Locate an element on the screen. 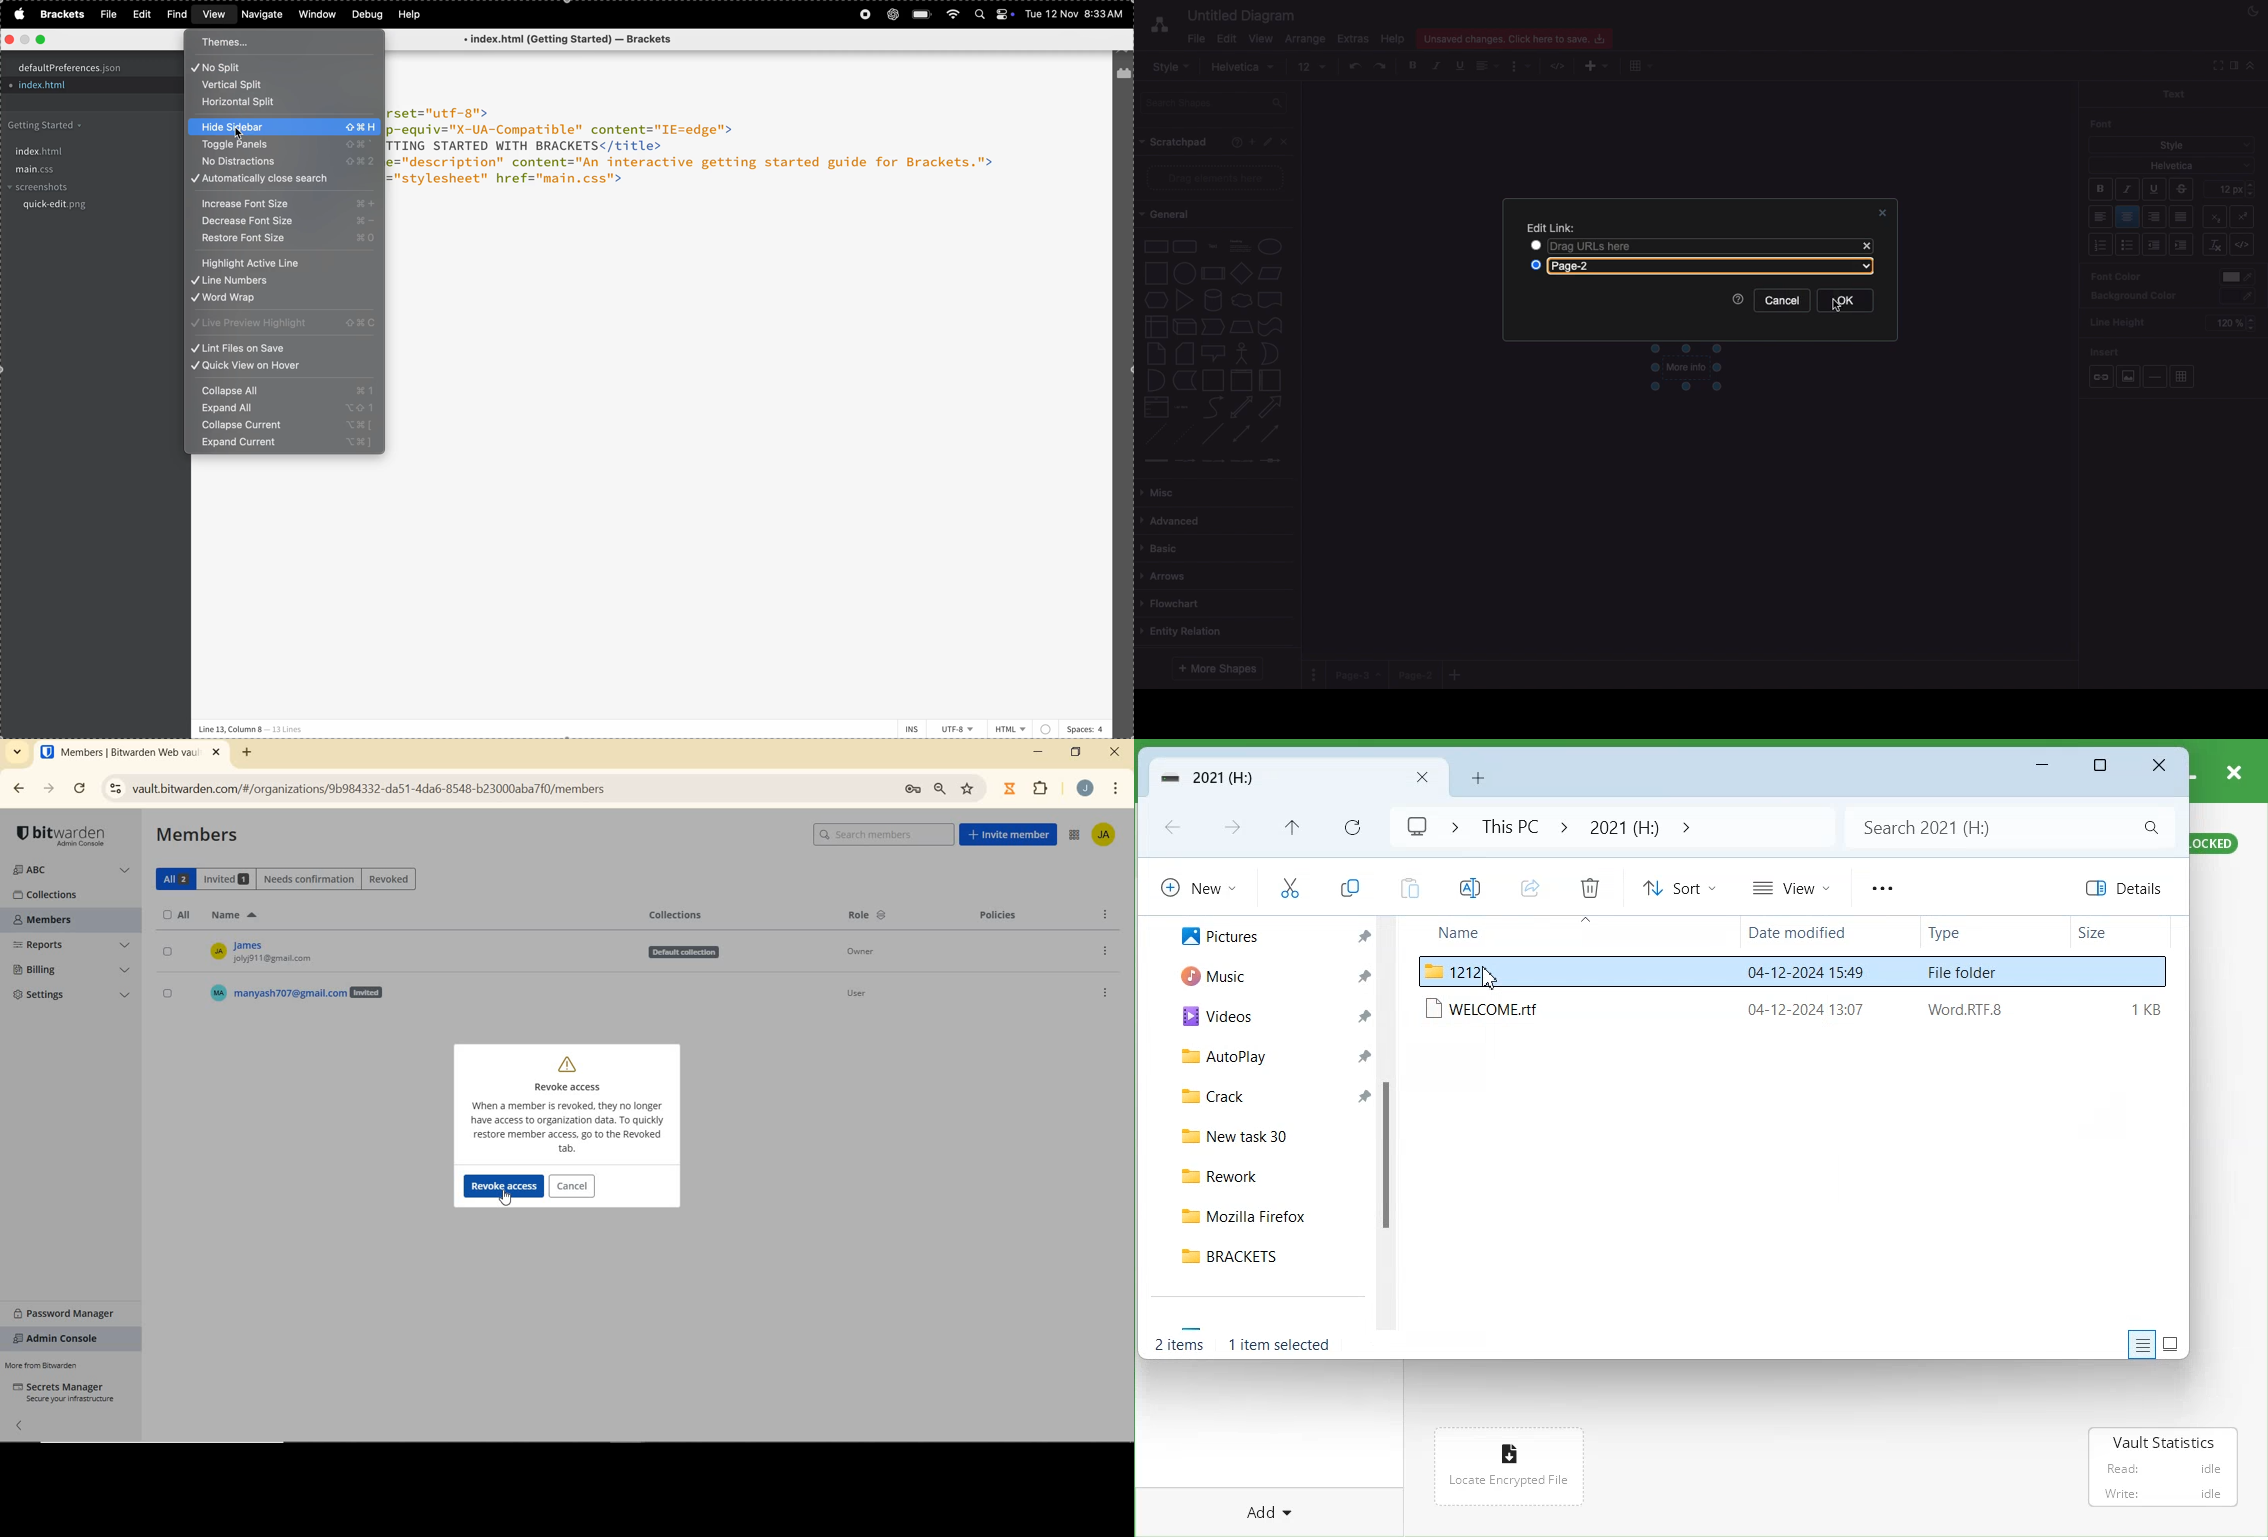 This screenshot has height=1540, width=2268. document is located at coordinates (1271, 300).